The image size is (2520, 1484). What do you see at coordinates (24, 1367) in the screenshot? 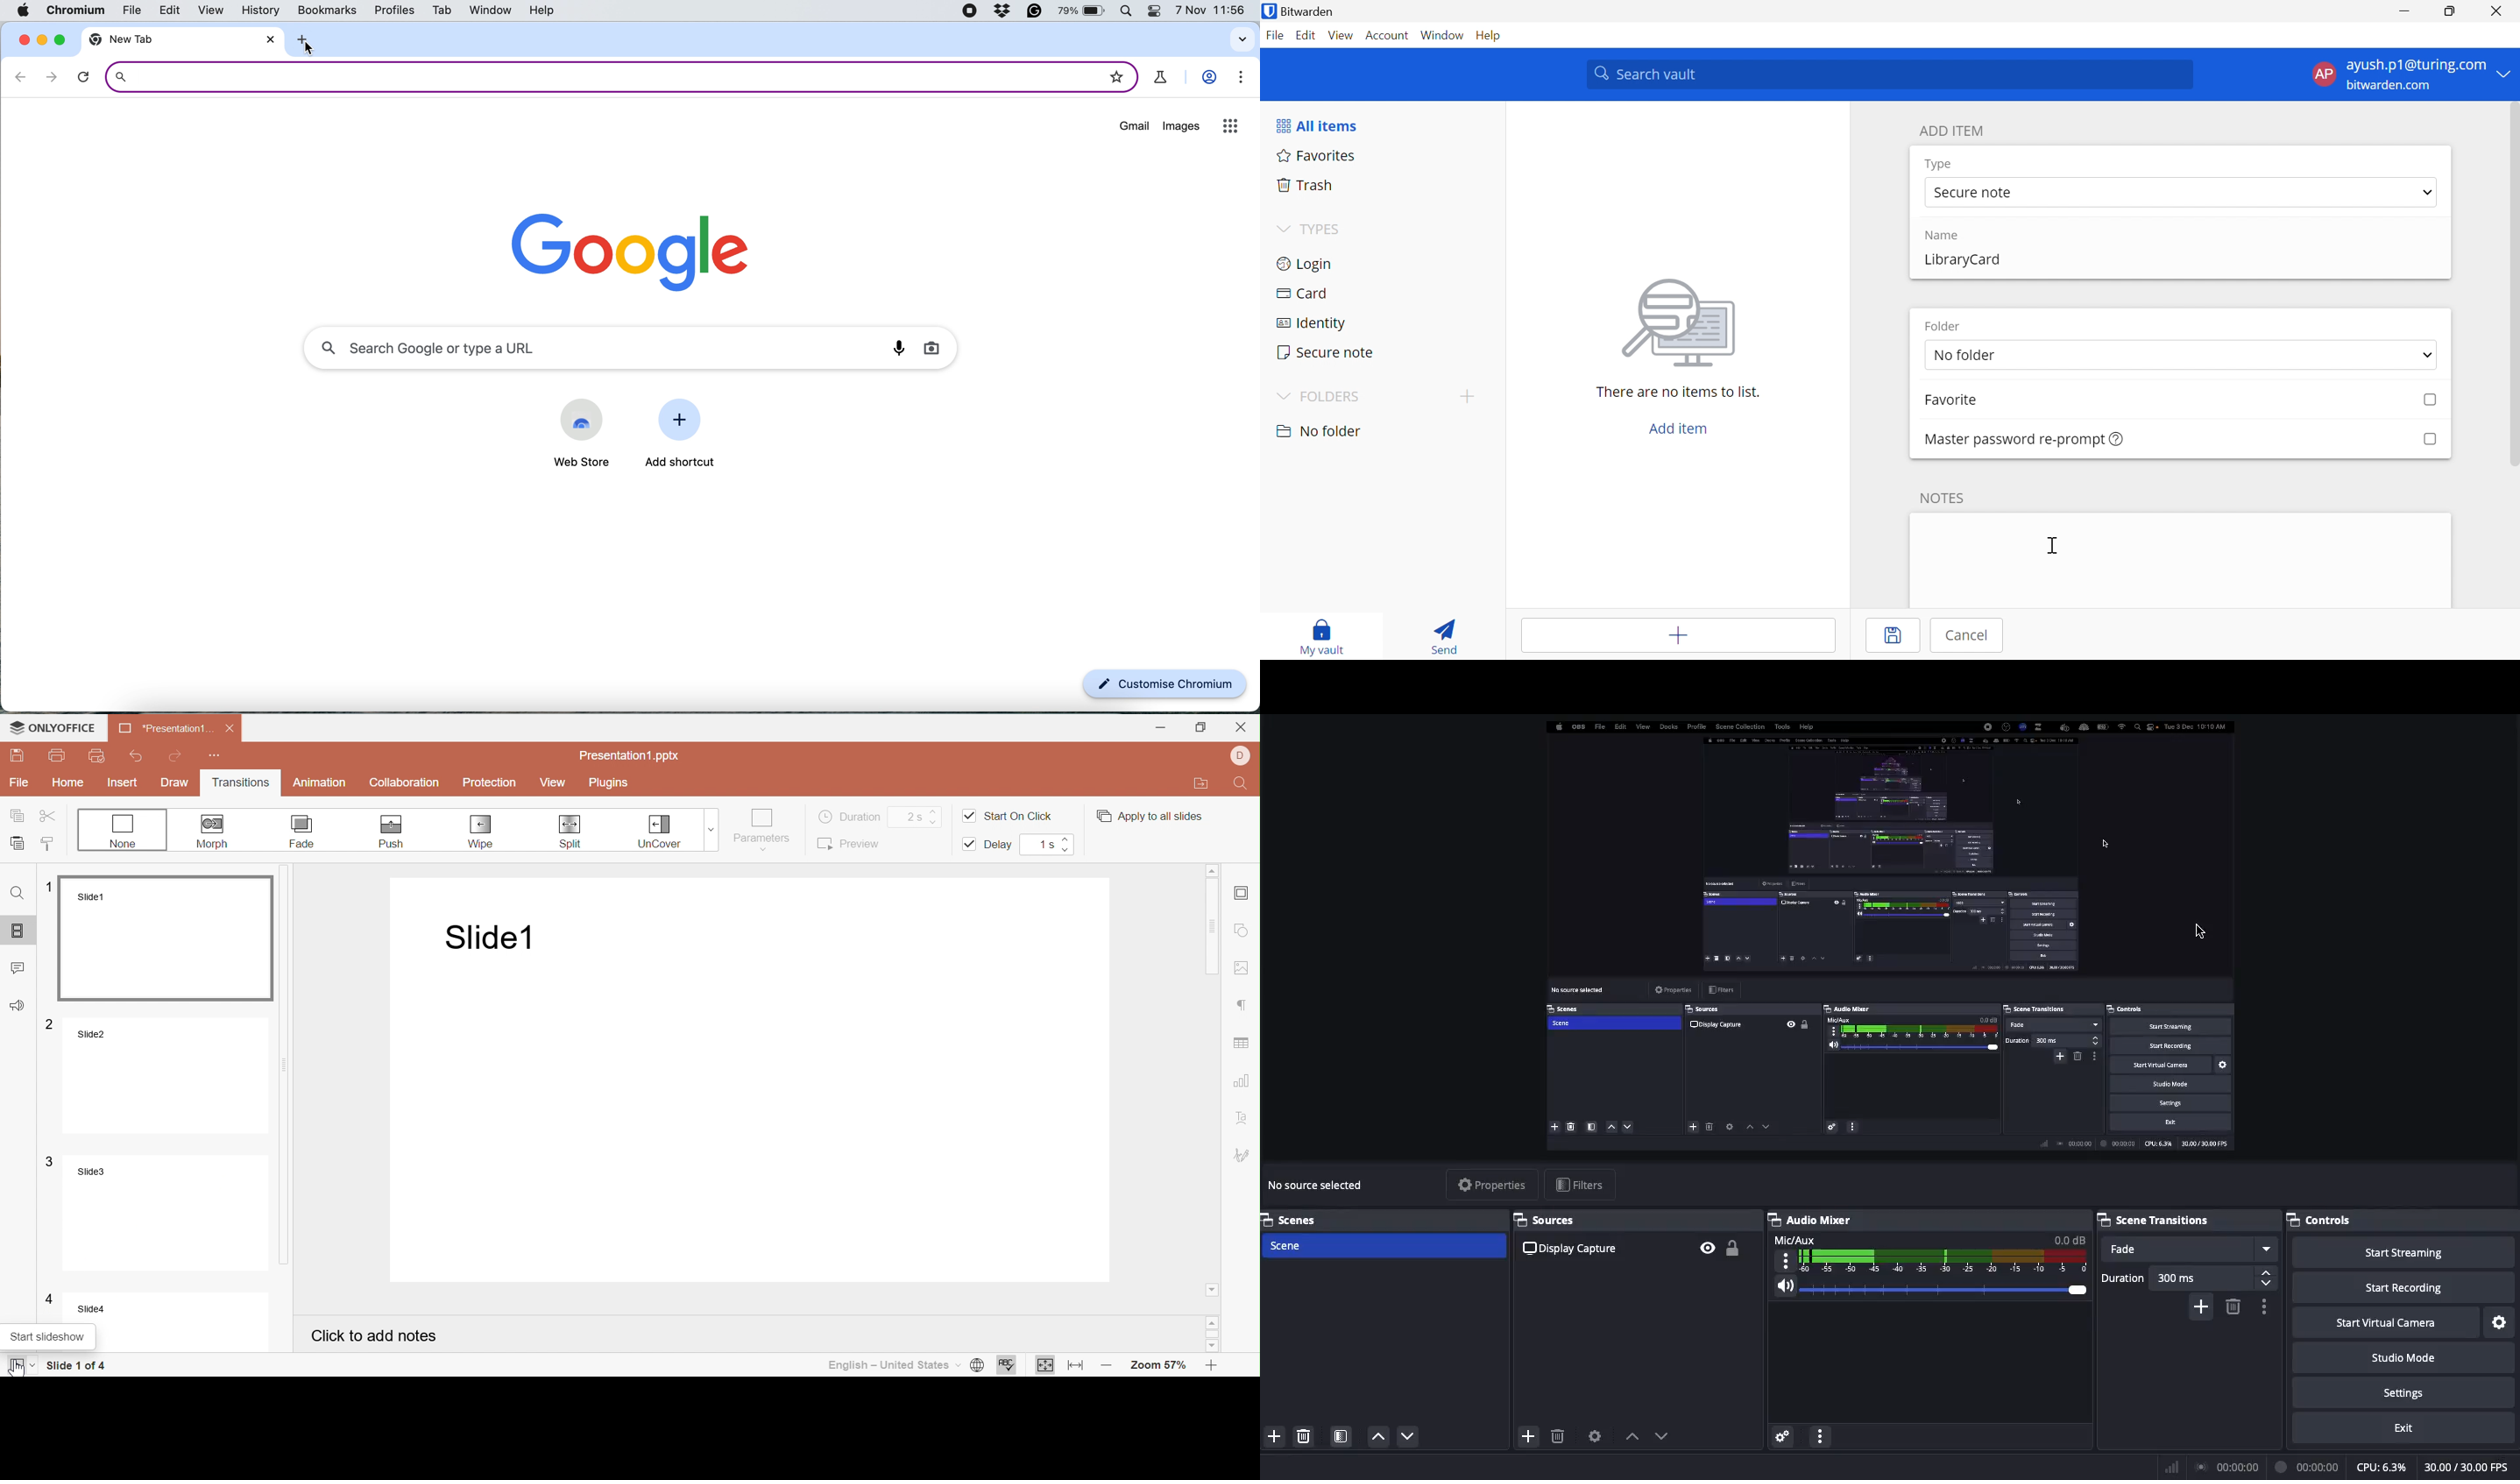
I see `Start slideshow` at bounding box center [24, 1367].